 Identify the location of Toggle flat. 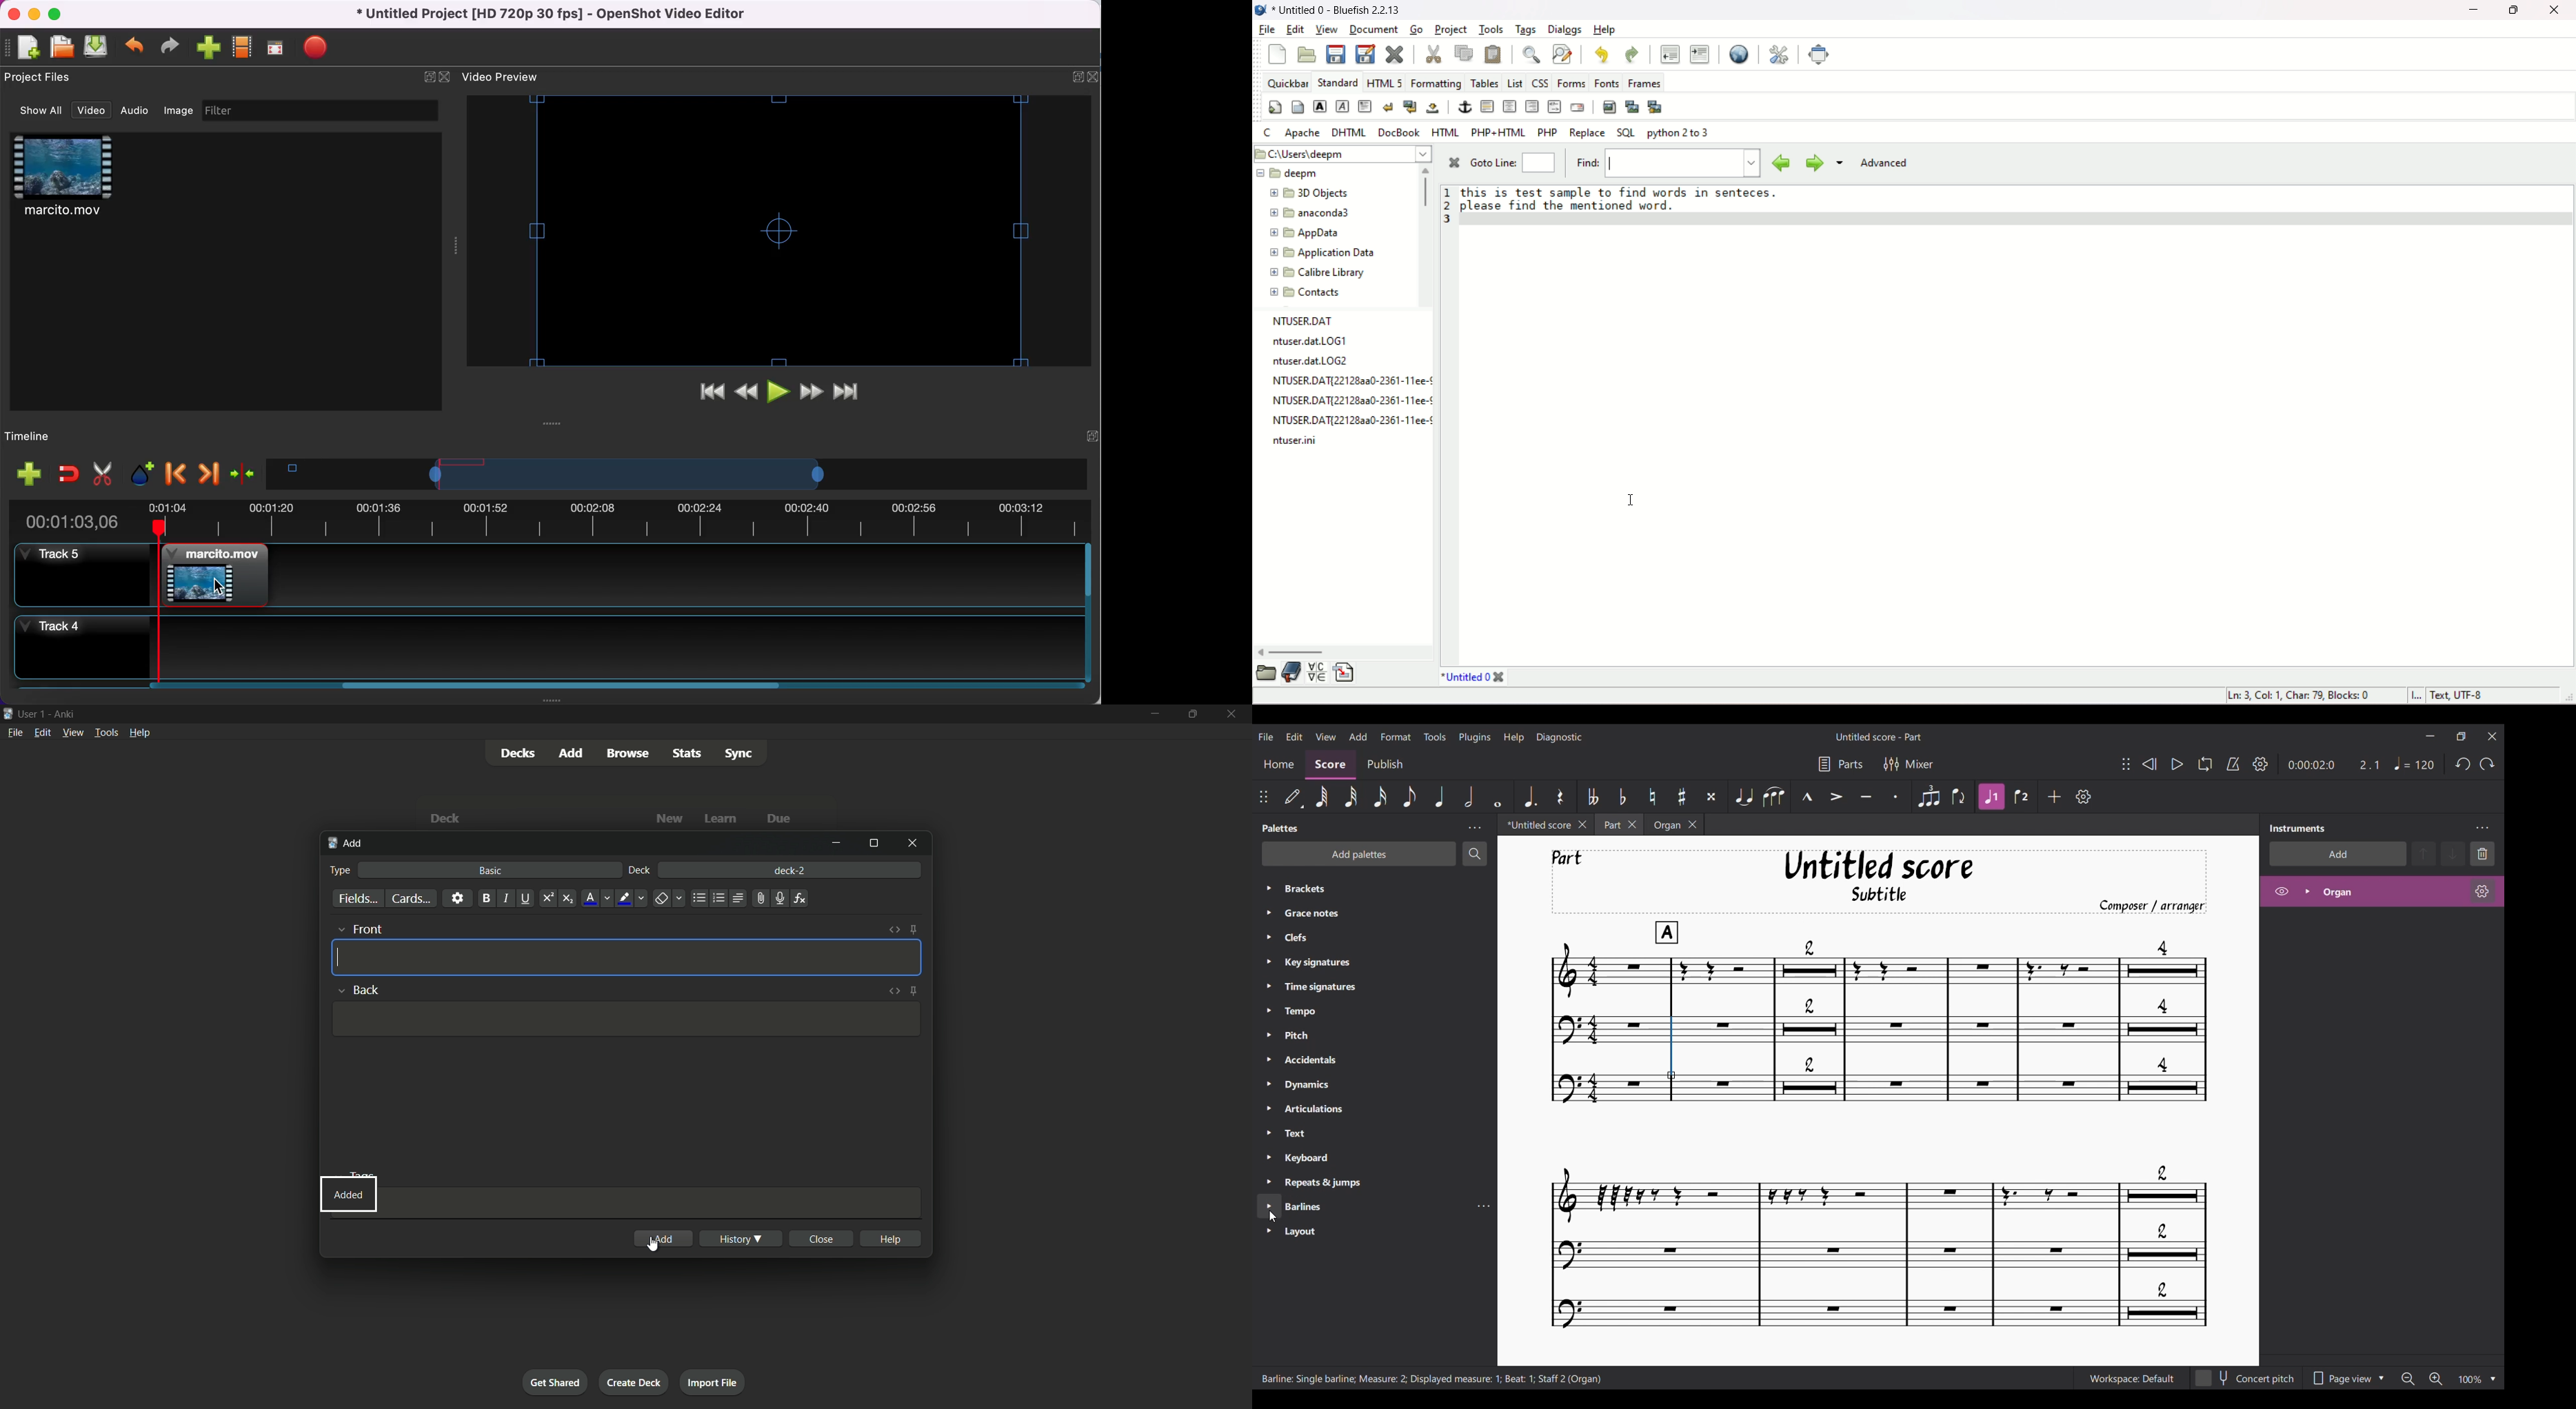
(1622, 796).